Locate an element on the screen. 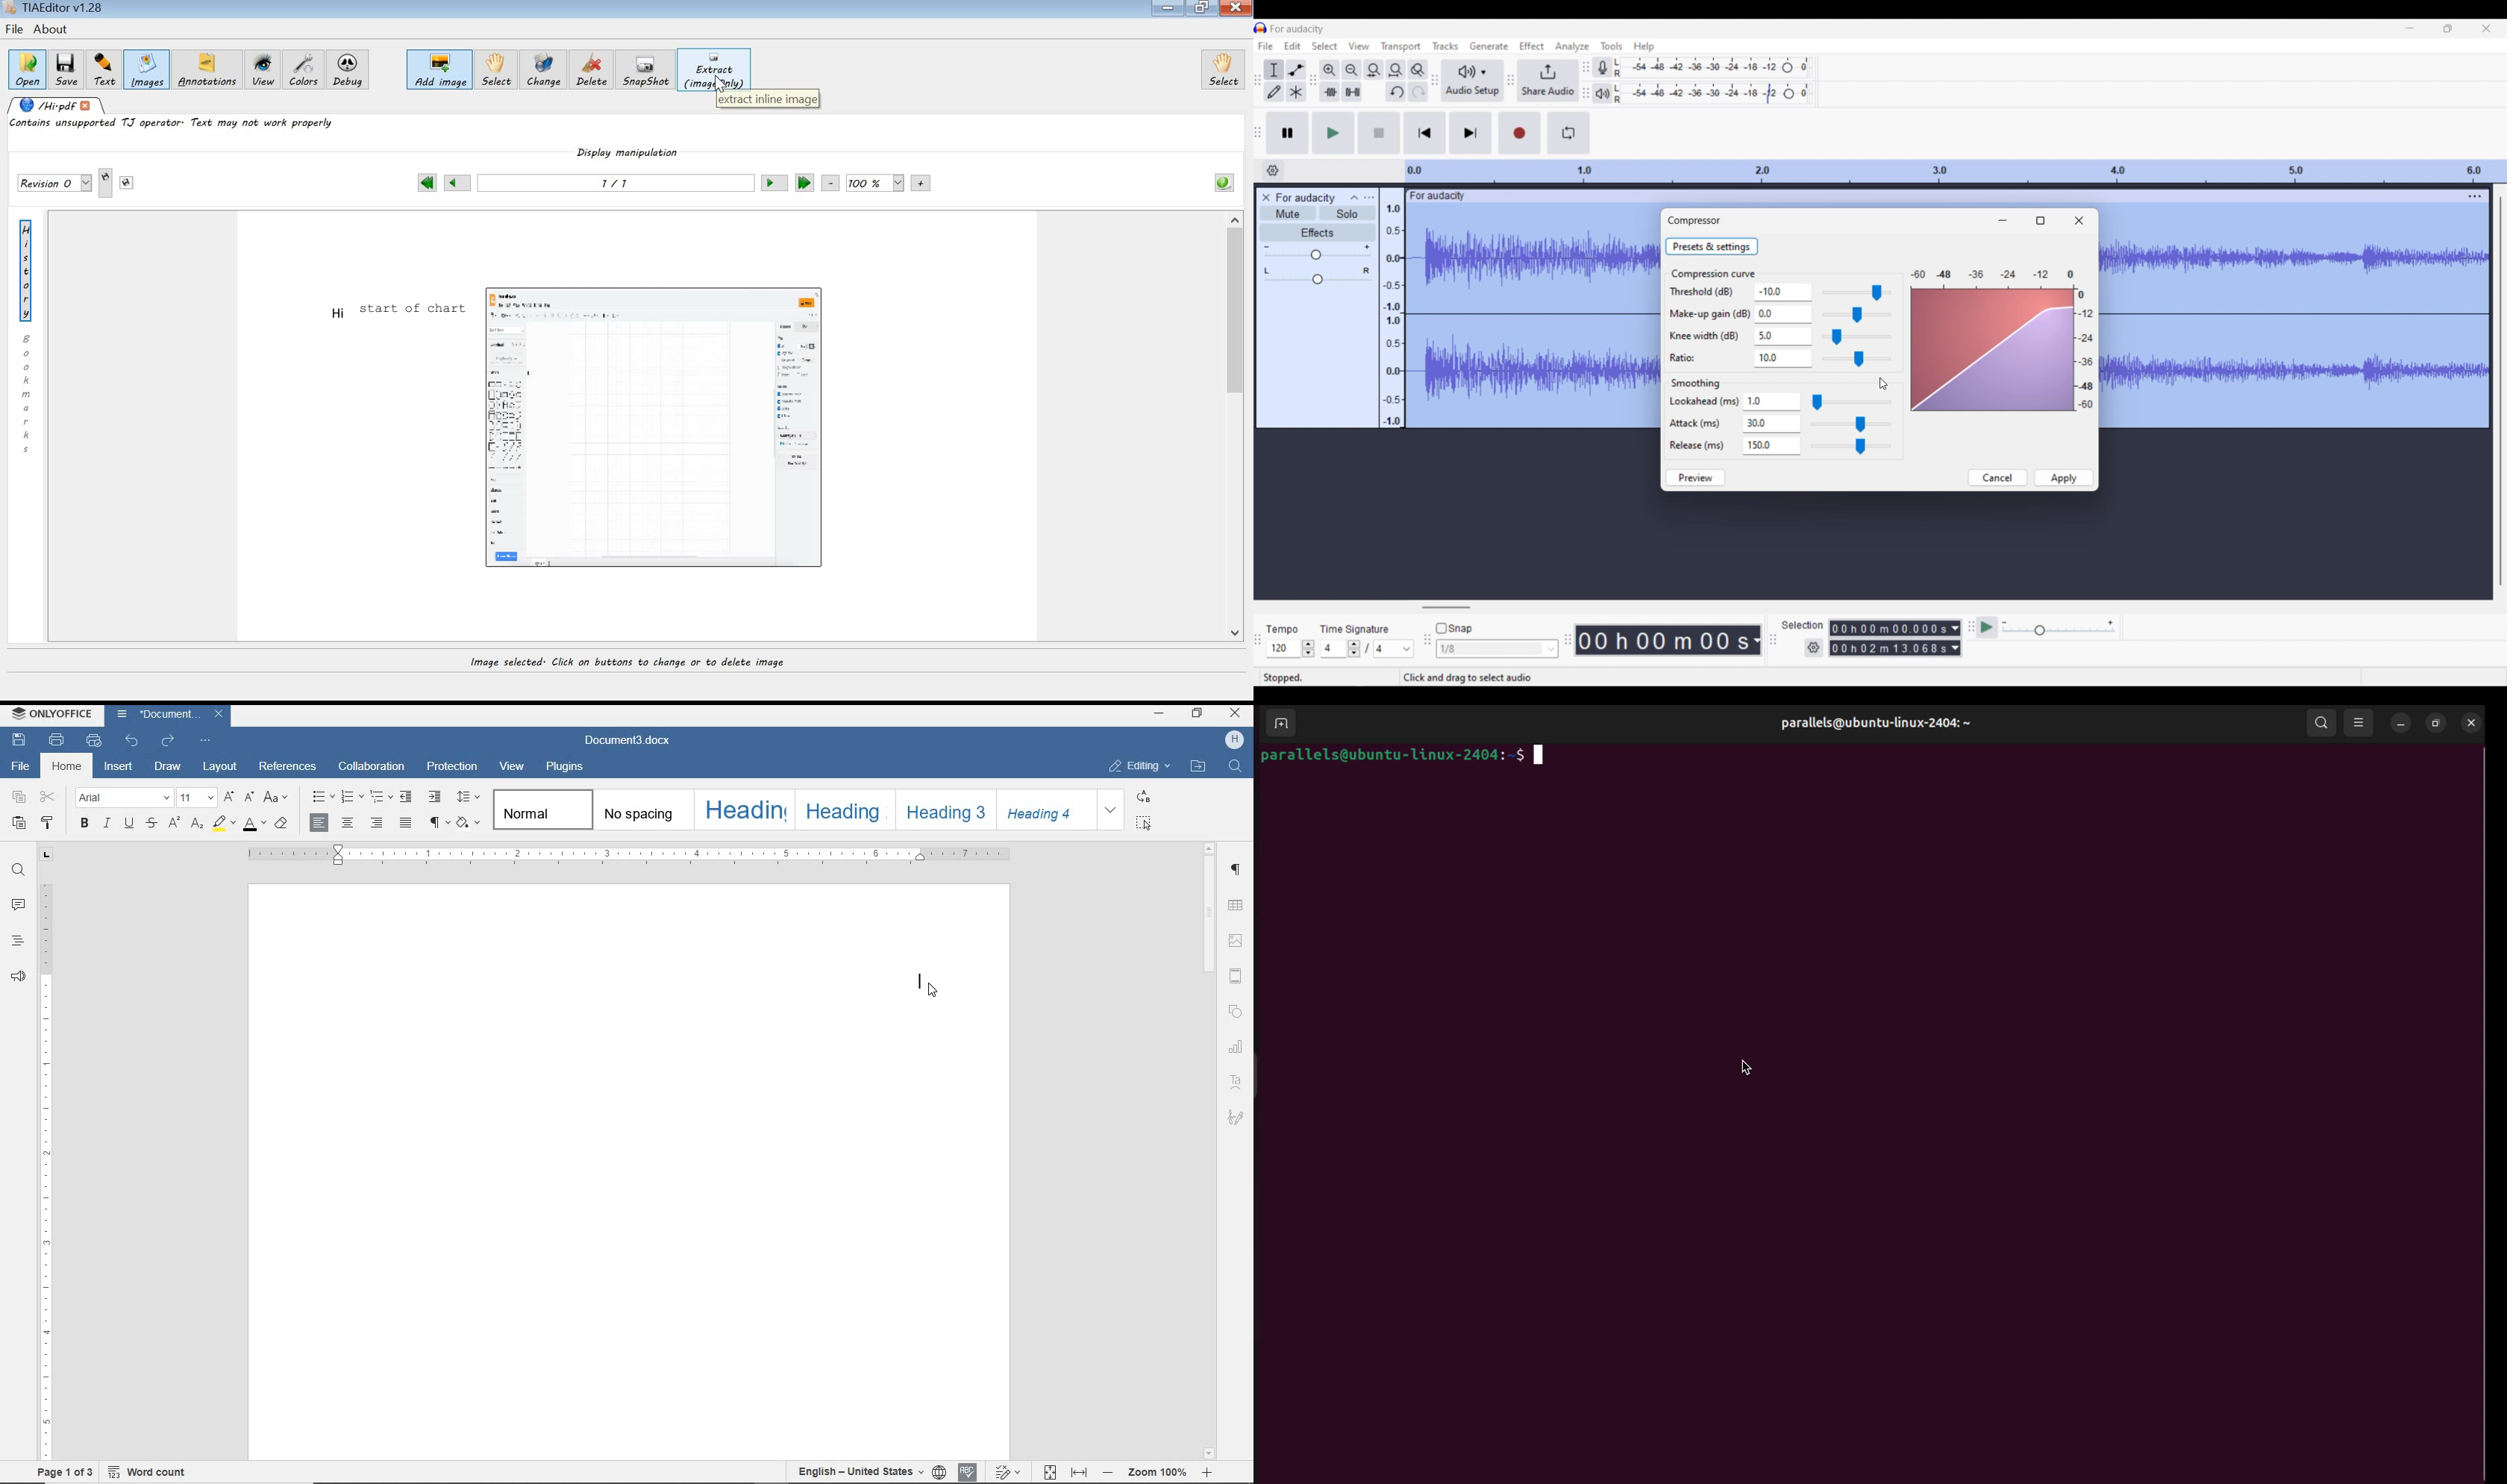  OPEN FILE LOCATION is located at coordinates (1199, 768).